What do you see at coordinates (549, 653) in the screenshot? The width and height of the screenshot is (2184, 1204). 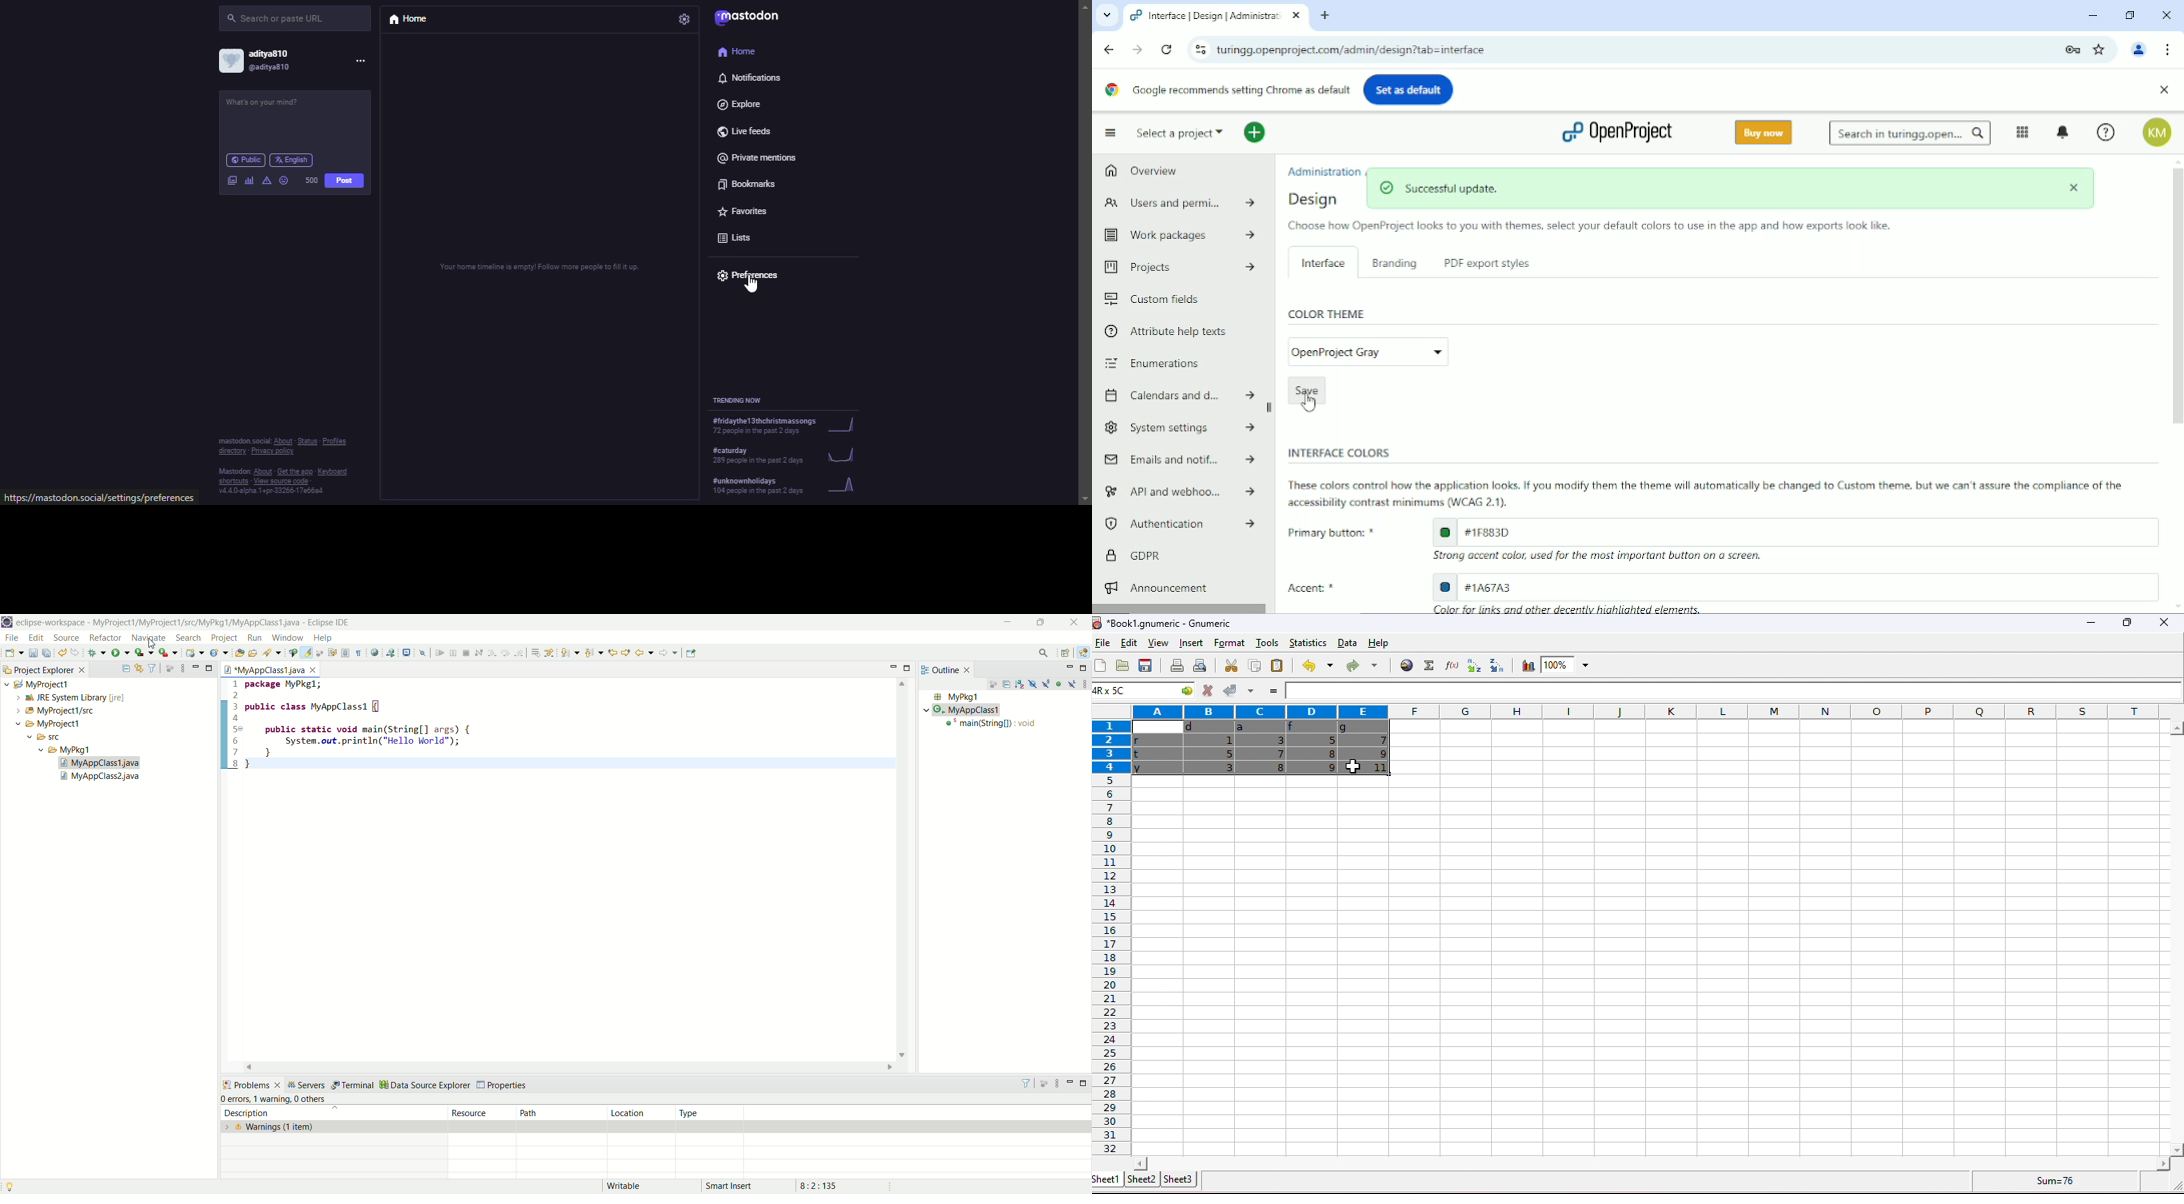 I see `use step filters` at bounding box center [549, 653].